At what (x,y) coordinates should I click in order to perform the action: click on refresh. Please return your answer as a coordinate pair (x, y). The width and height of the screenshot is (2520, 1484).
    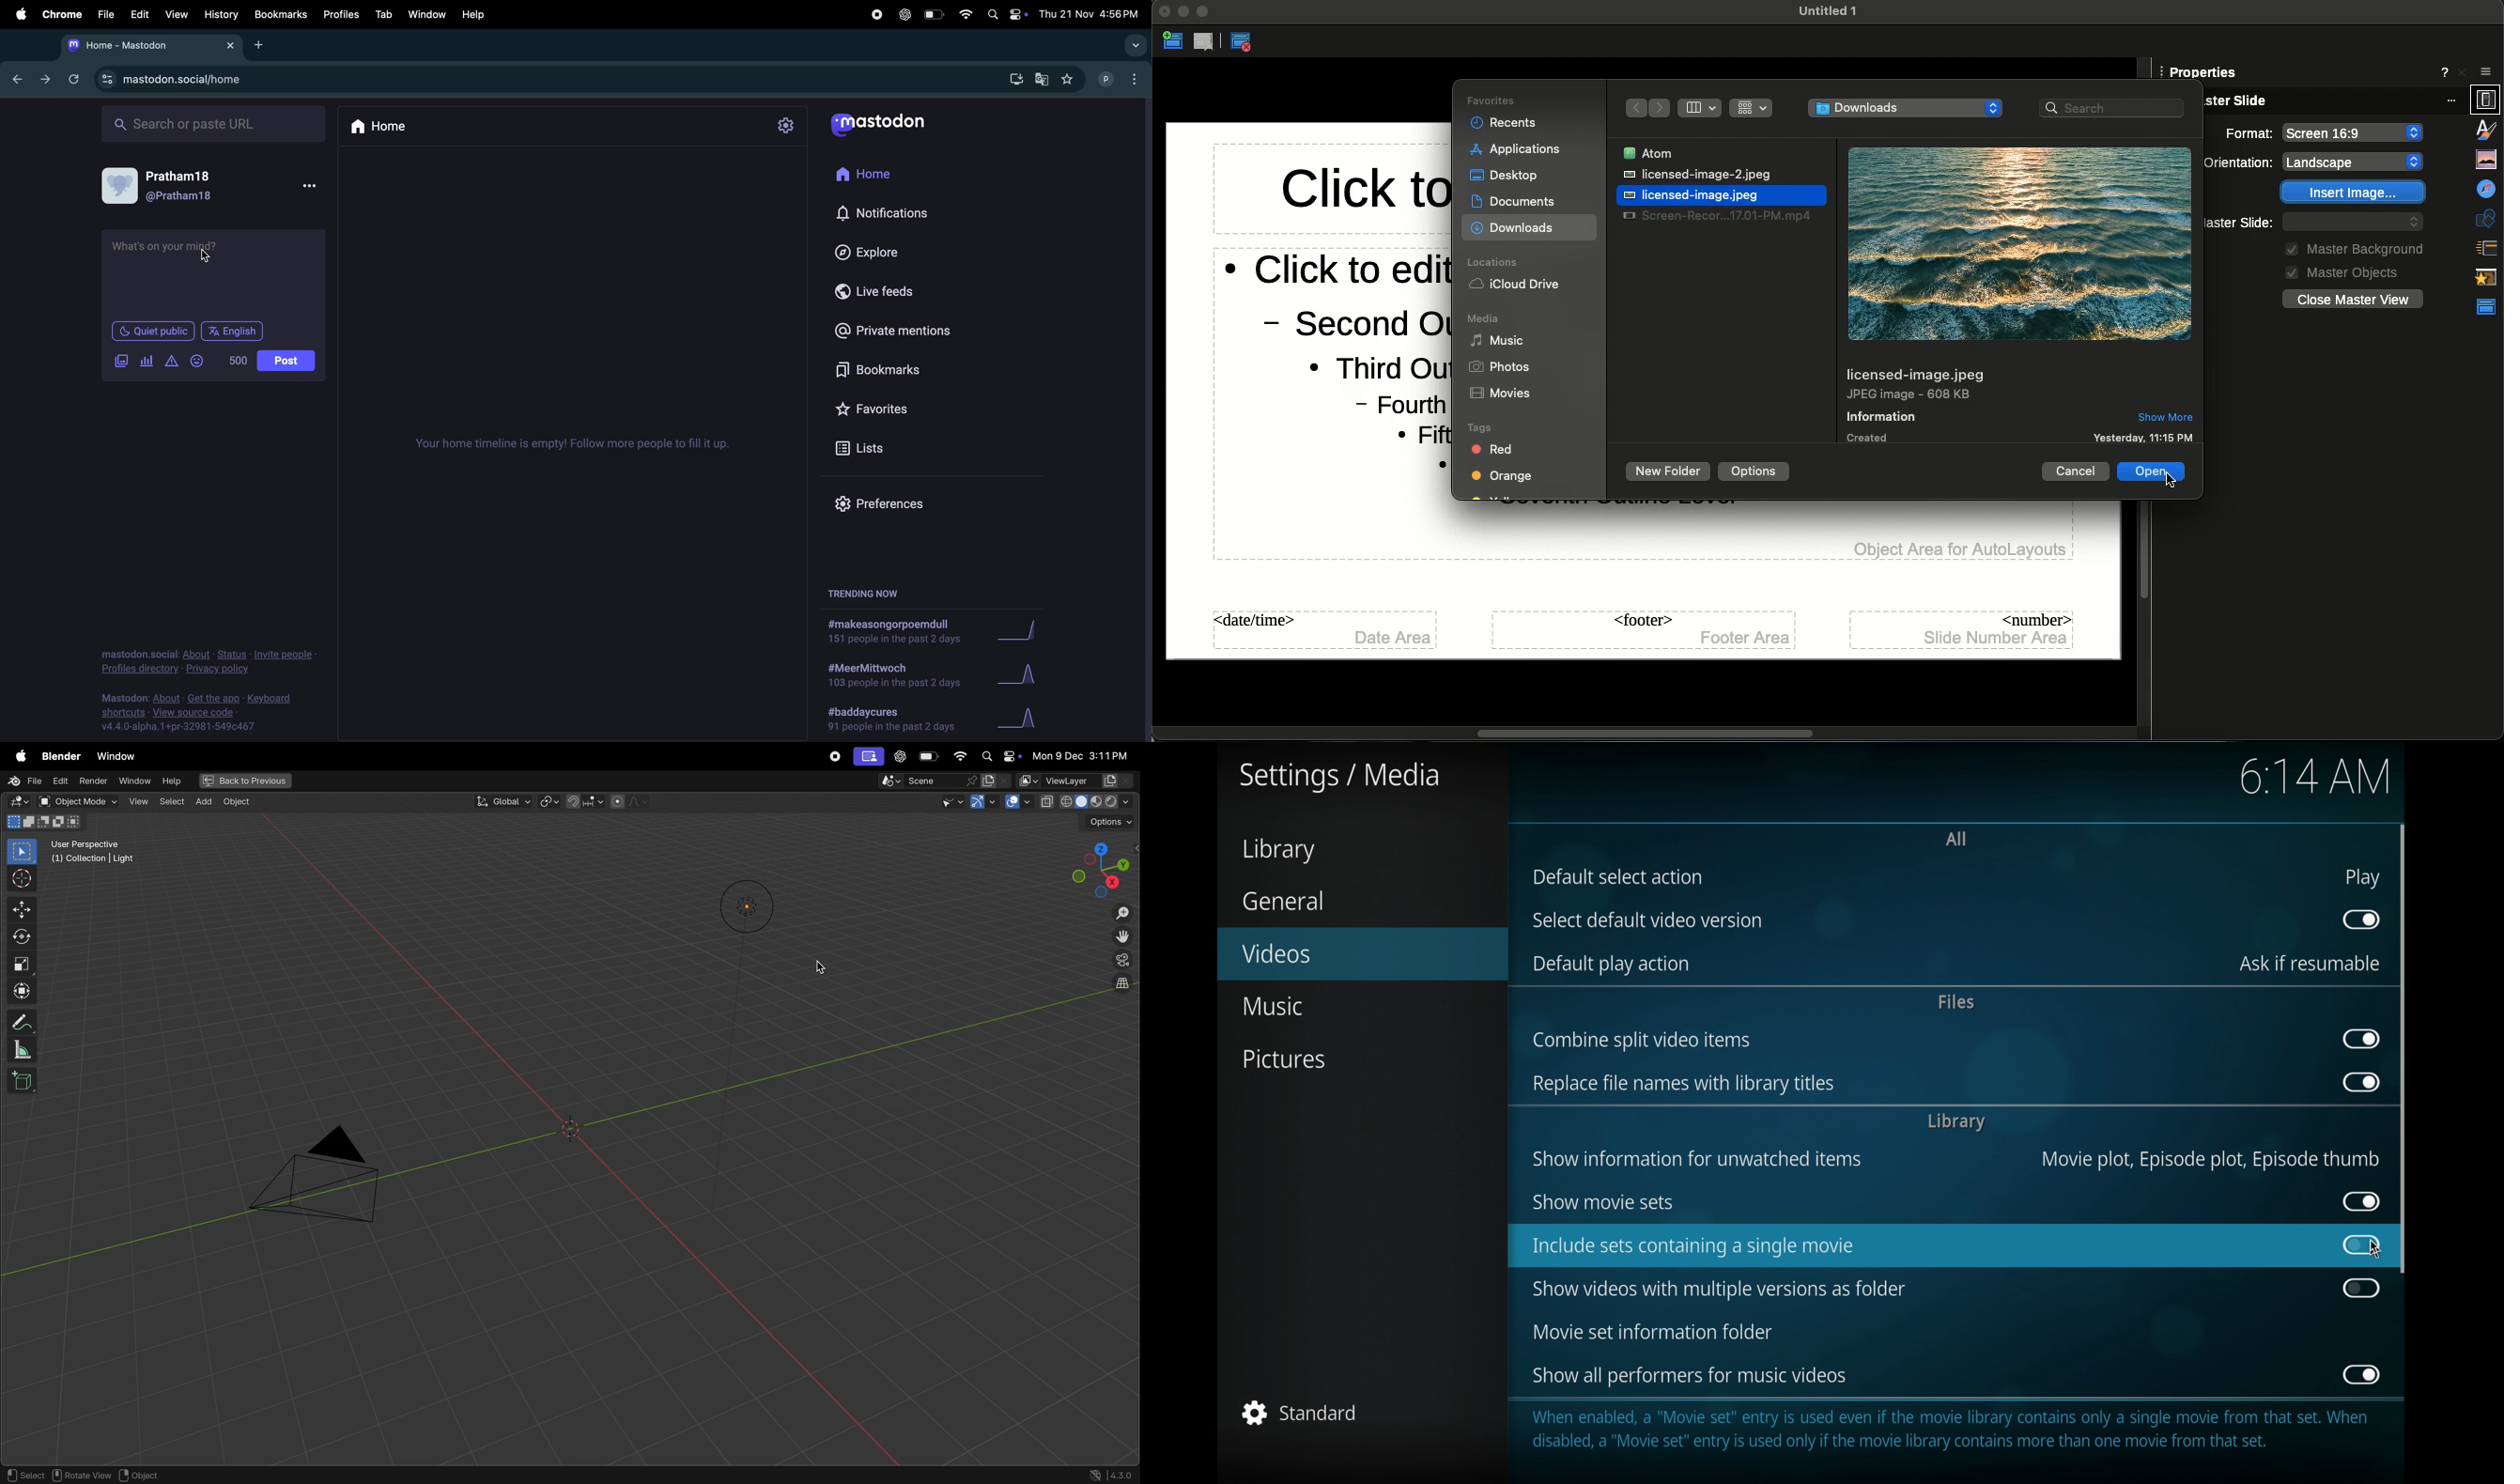
    Looking at the image, I should click on (72, 78).